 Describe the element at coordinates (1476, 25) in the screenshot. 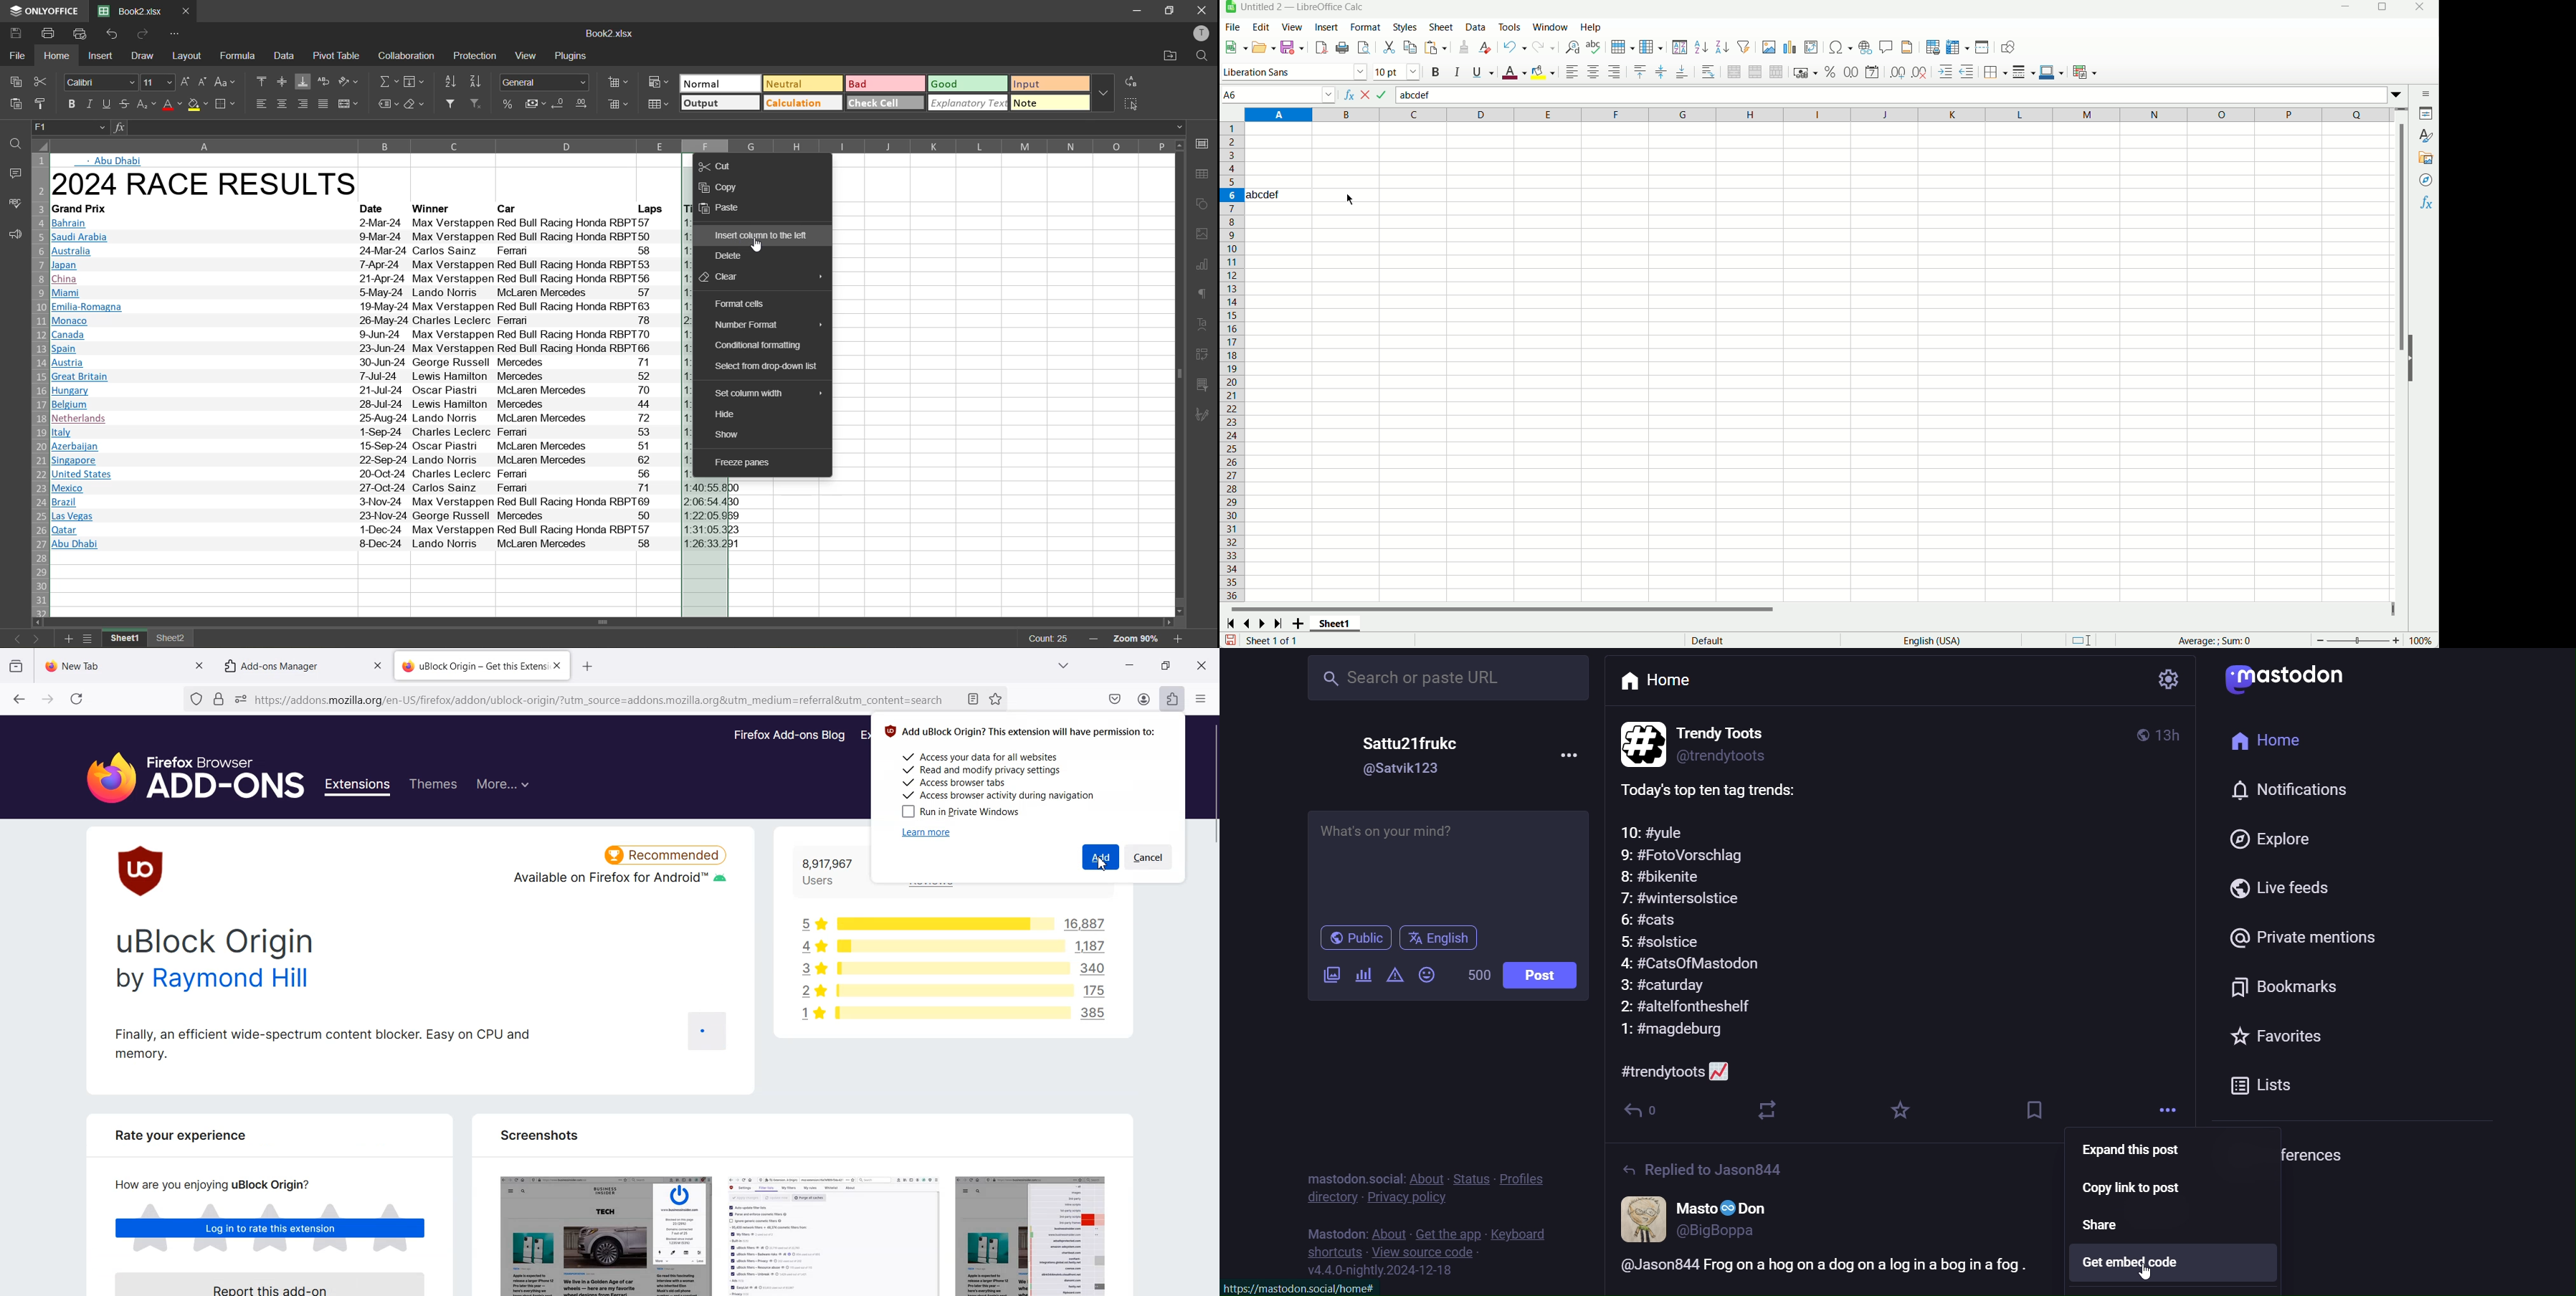

I see `data` at that location.